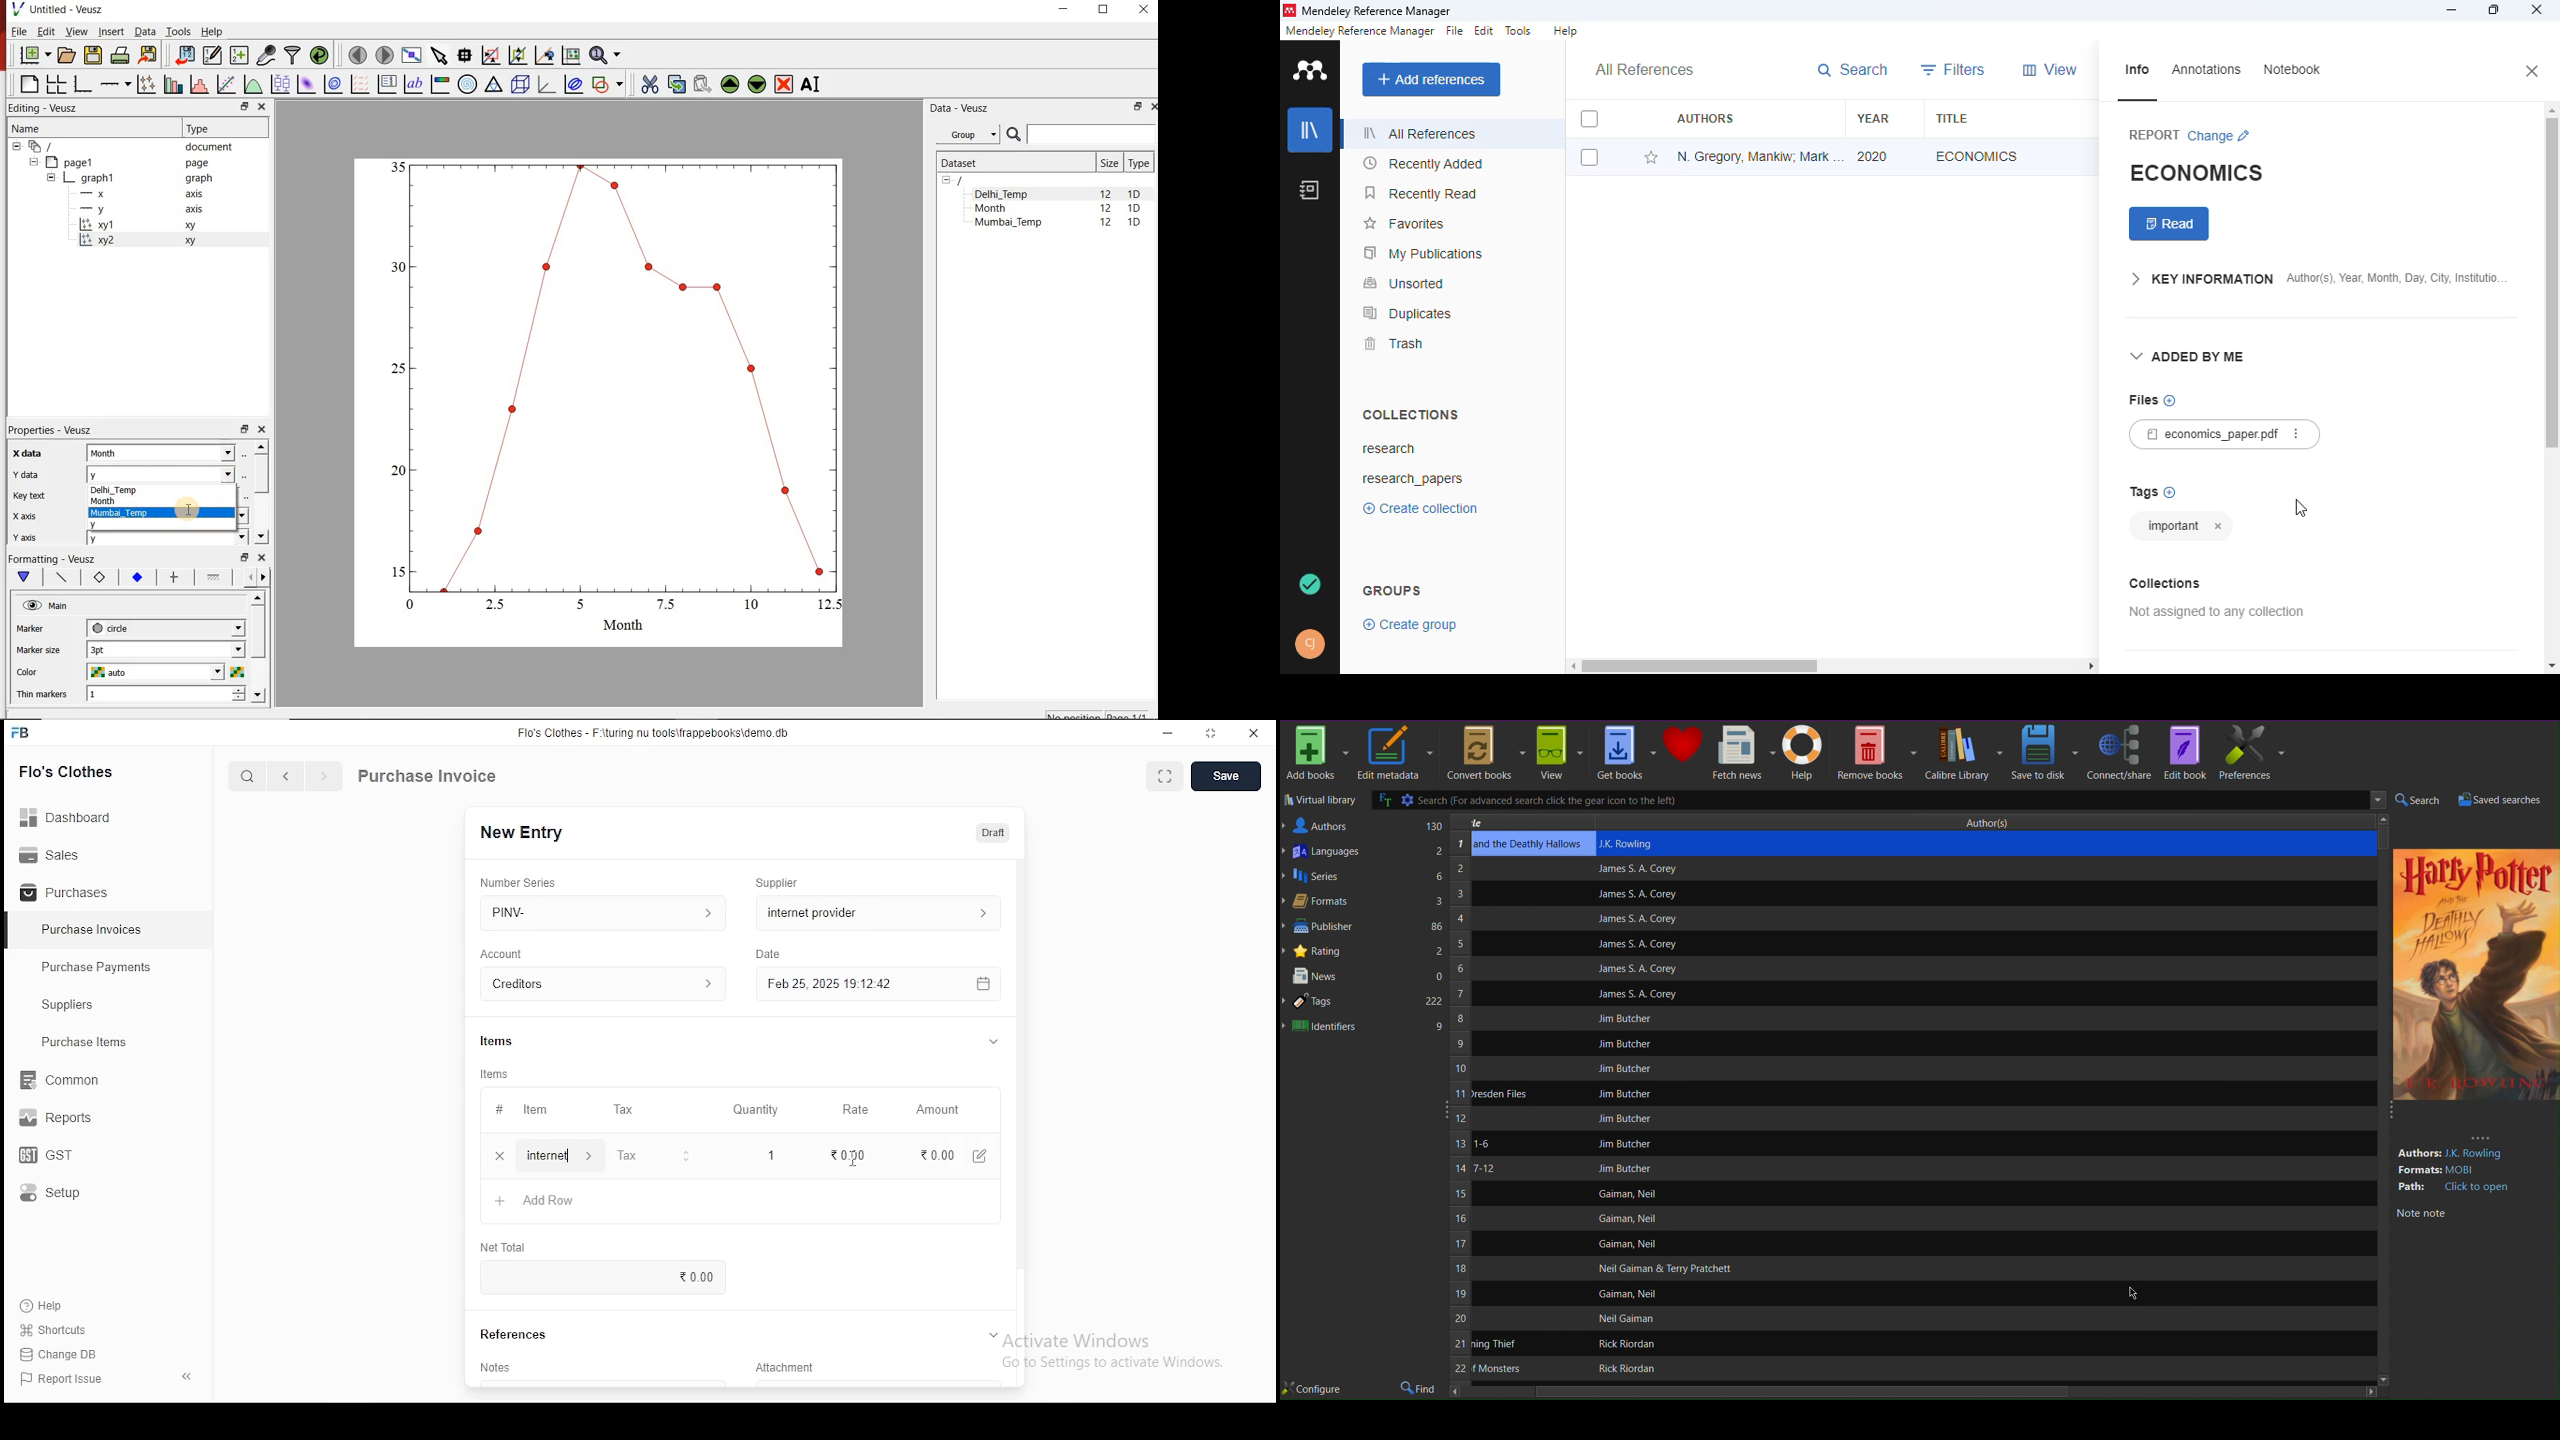 The height and width of the screenshot is (1456, 2576). I want to click on Jim Butcher, so click(1626, 1168).